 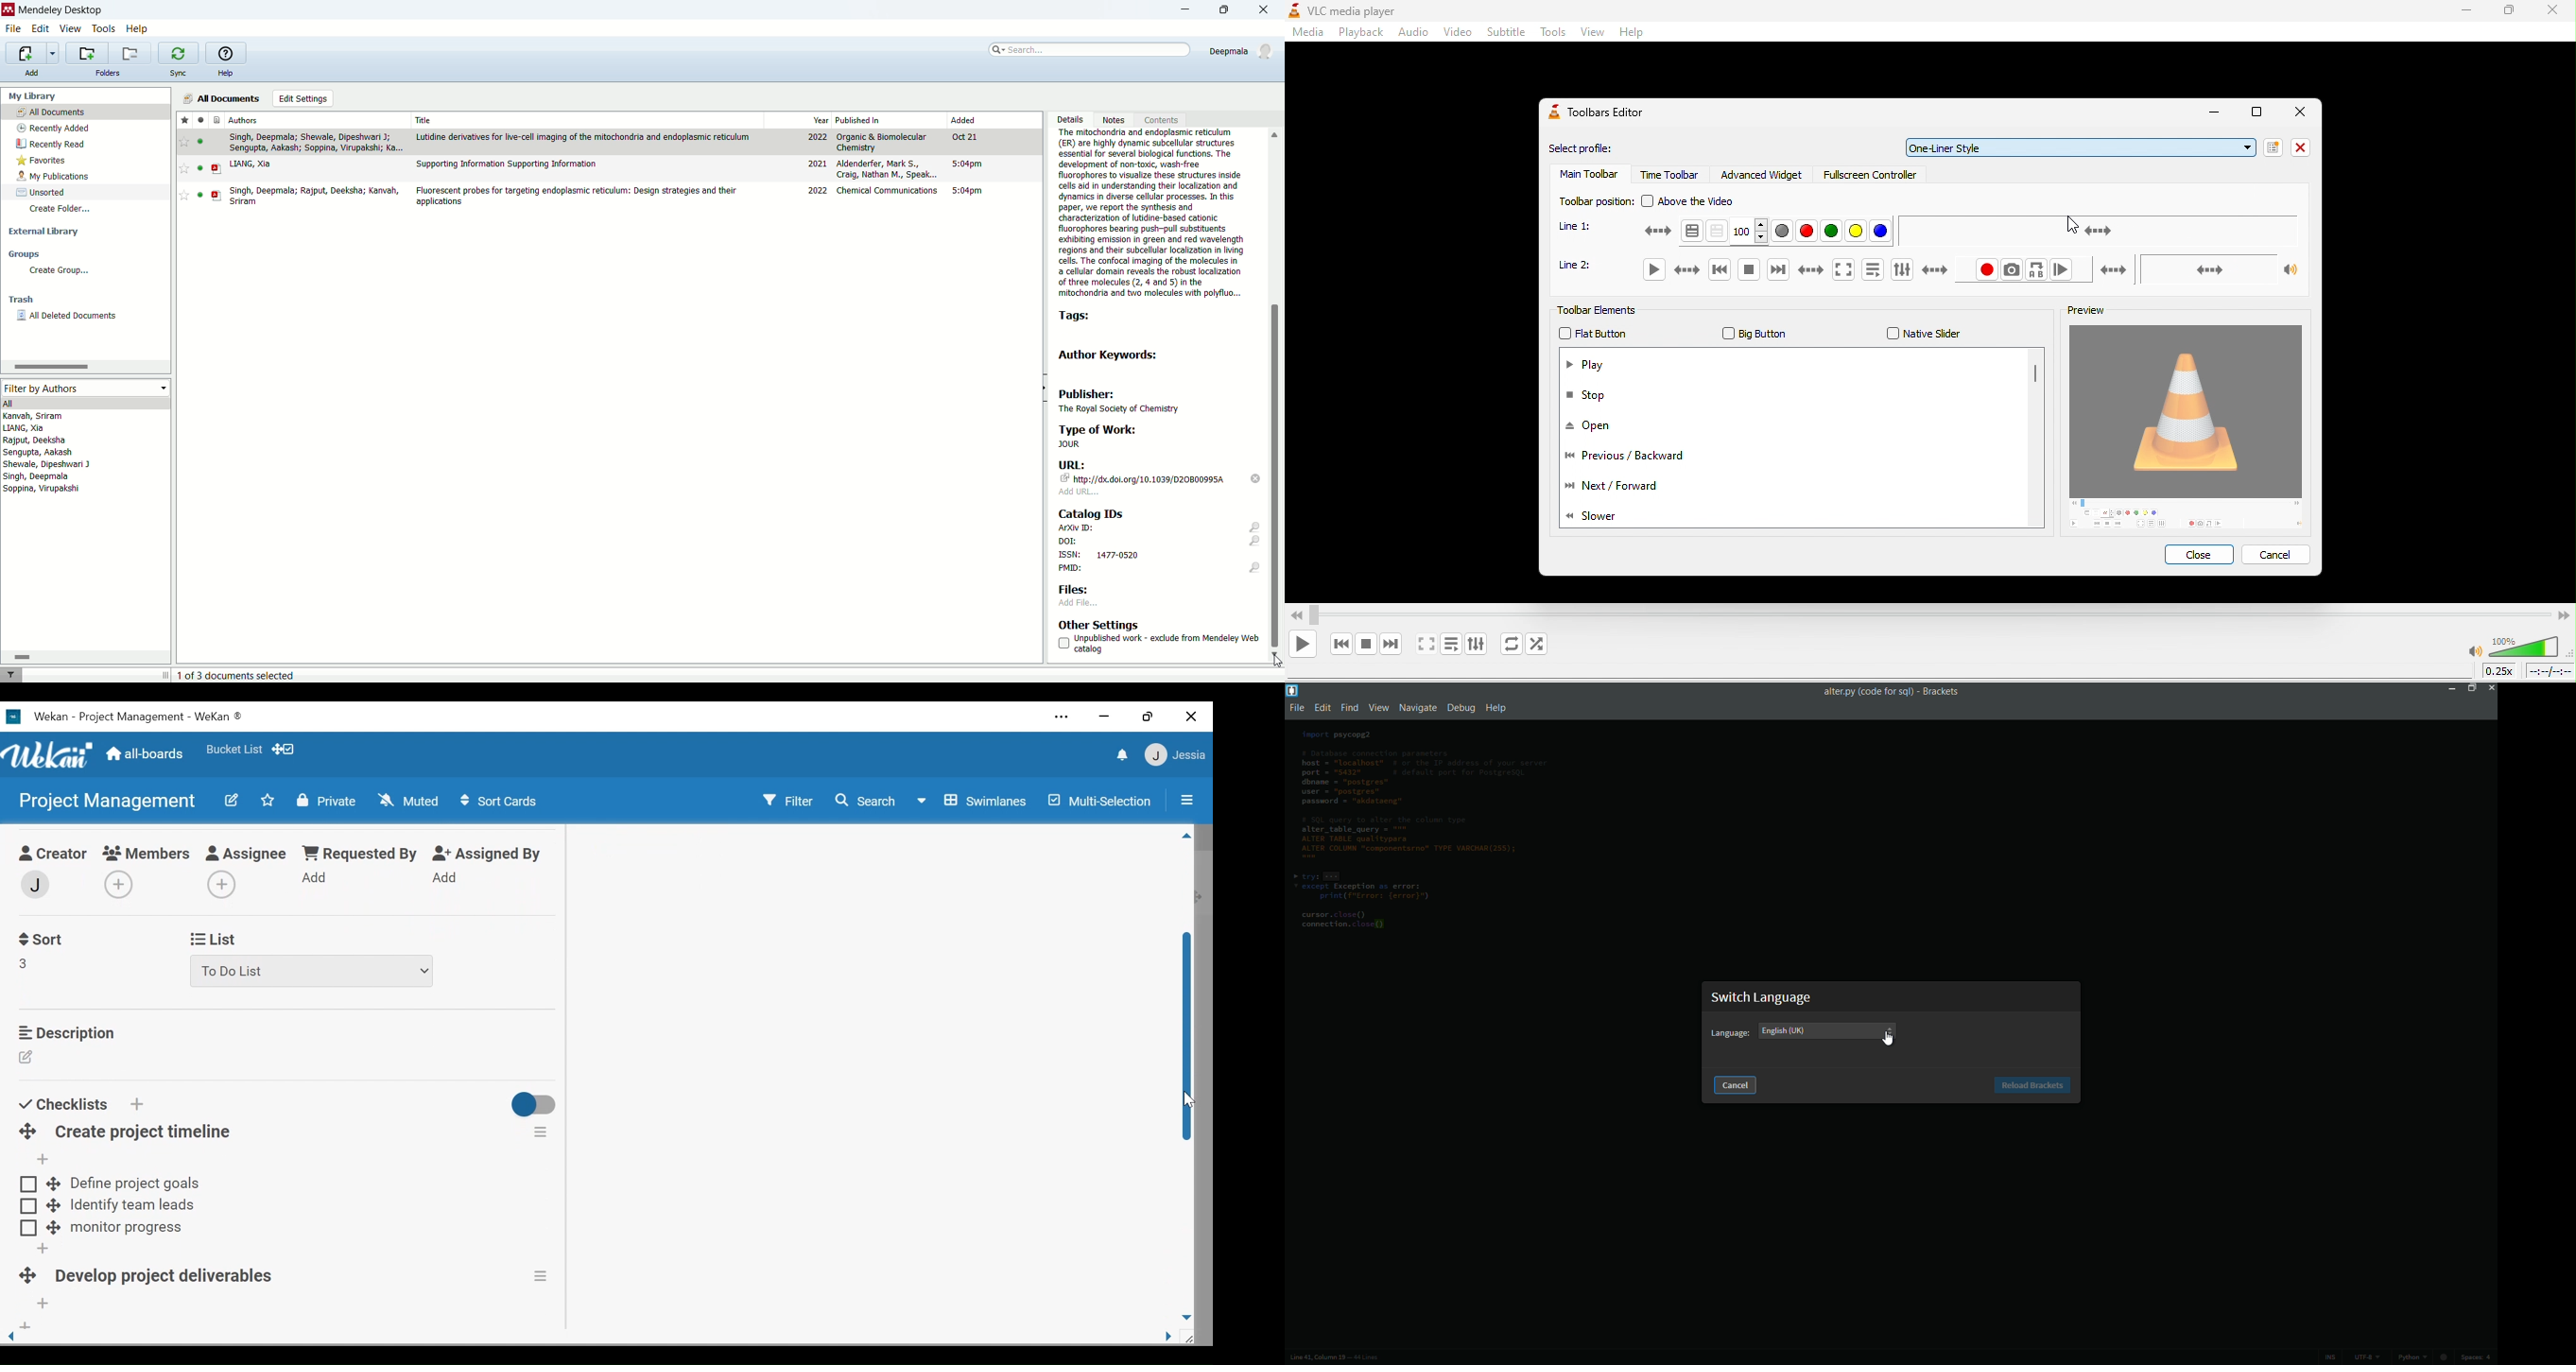 I want to click on app icon, so click(x=1292, y=690).